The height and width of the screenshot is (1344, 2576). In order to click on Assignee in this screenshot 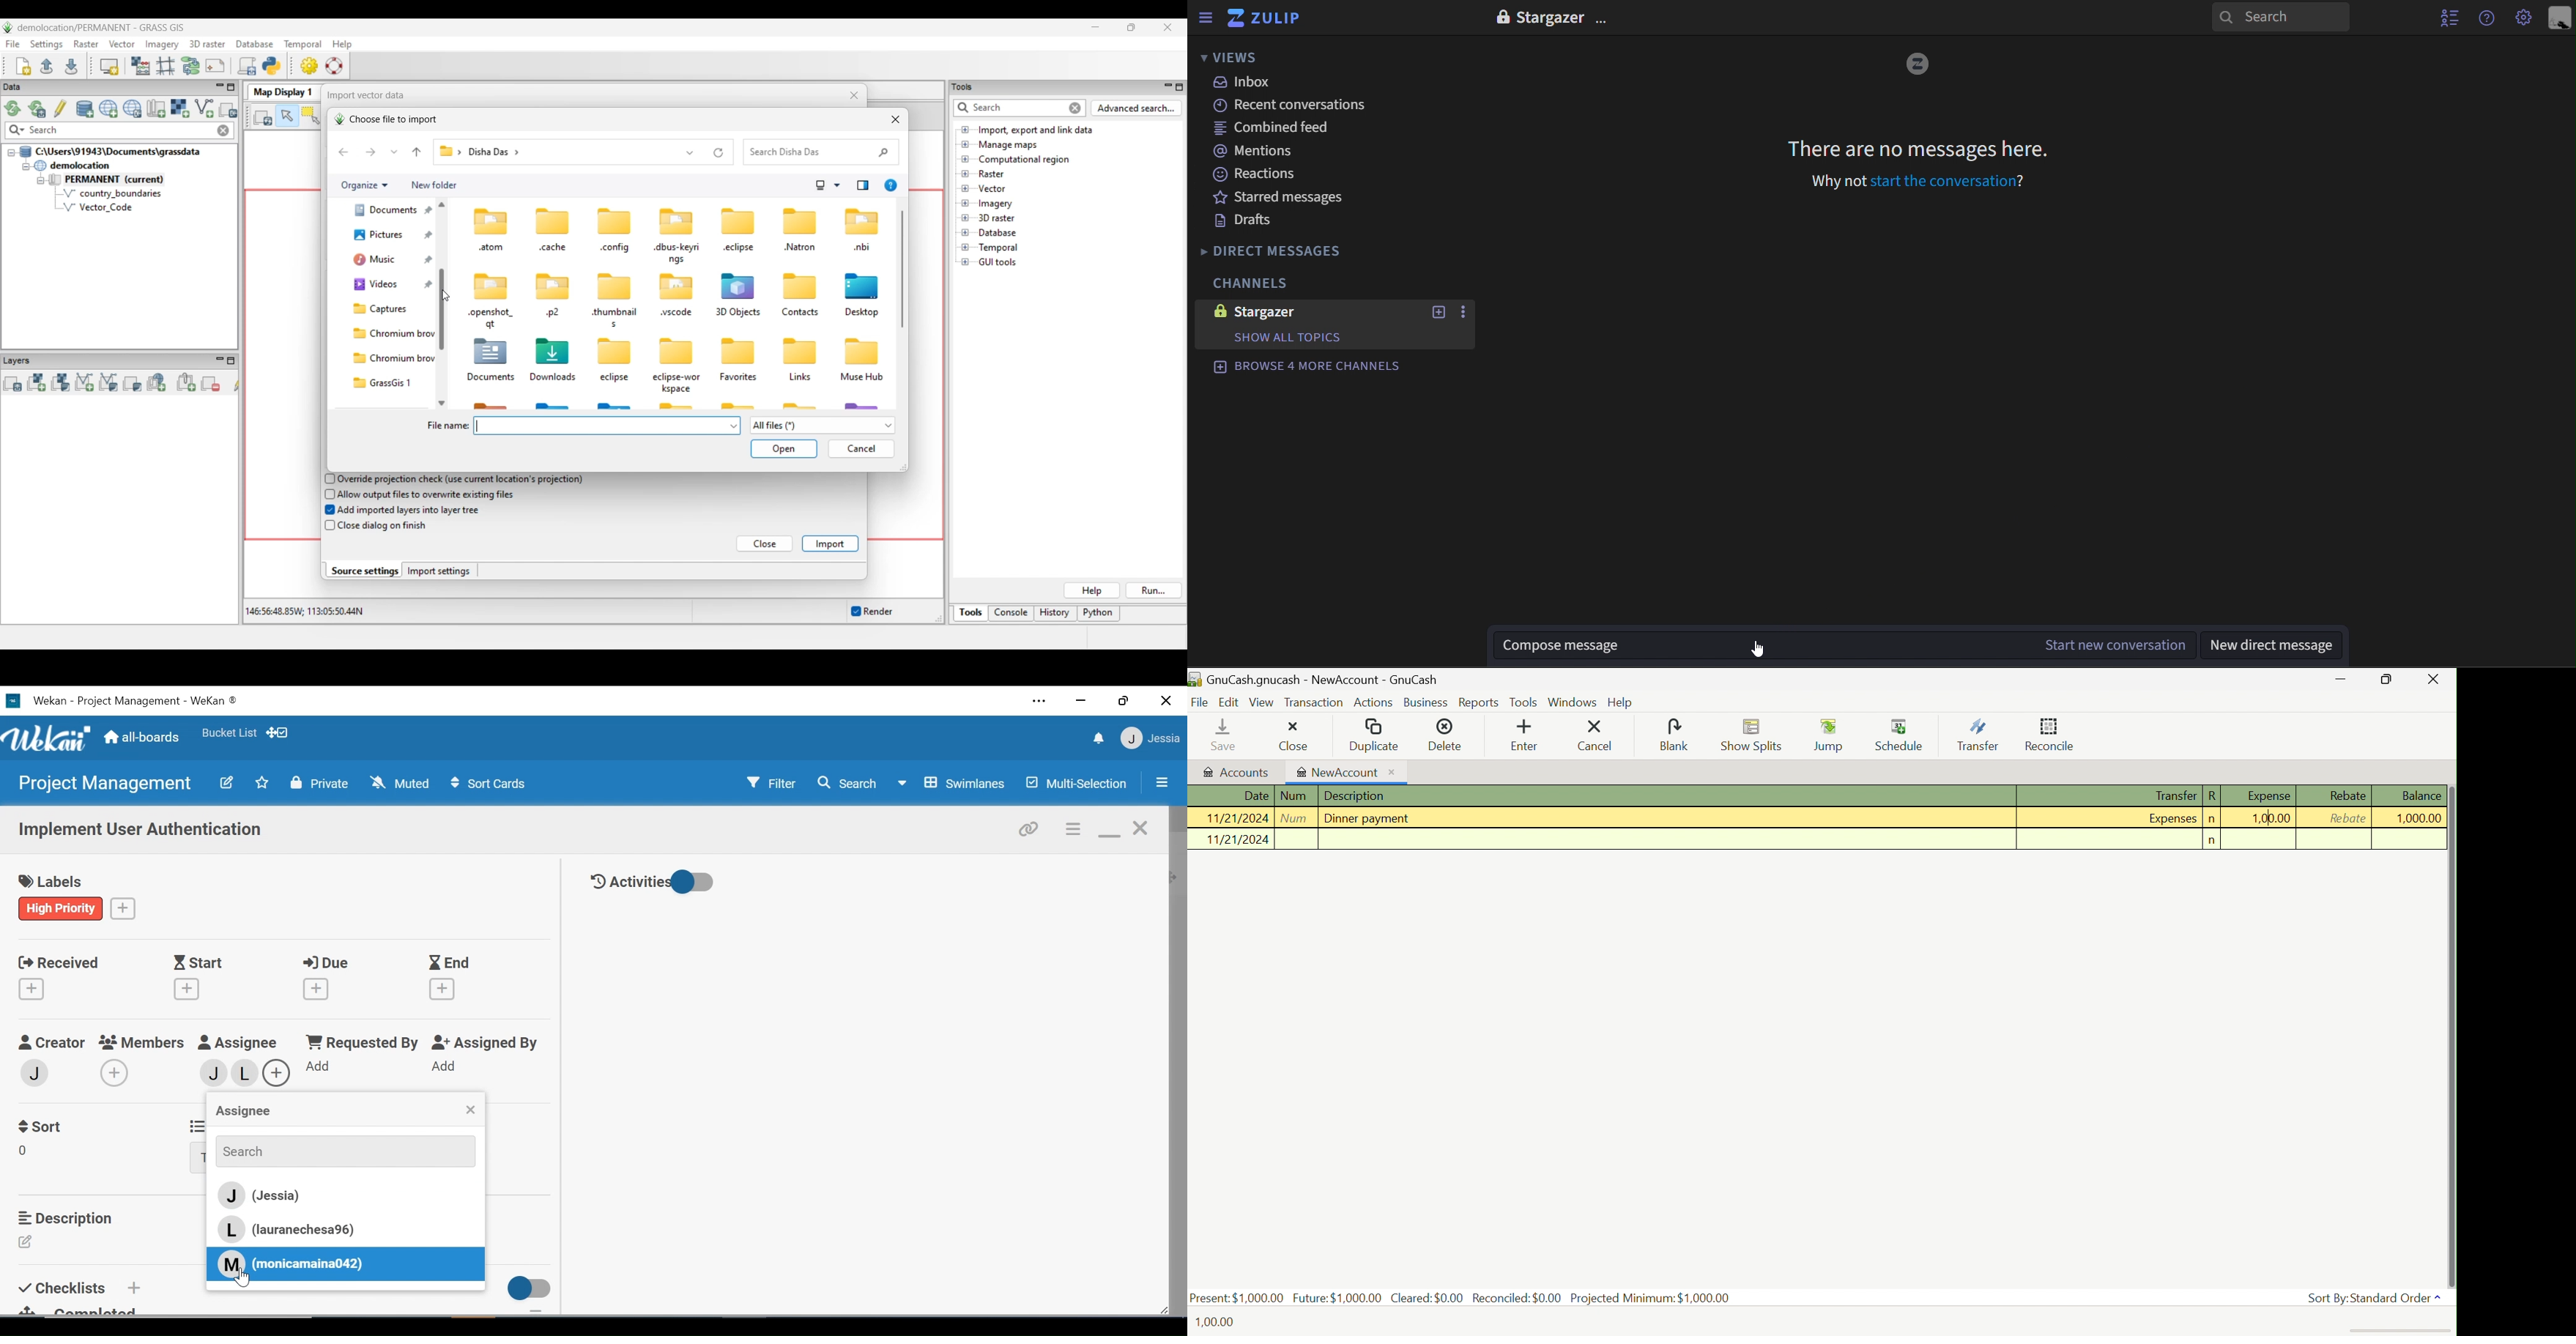, I will do `click(242, 1112)`.